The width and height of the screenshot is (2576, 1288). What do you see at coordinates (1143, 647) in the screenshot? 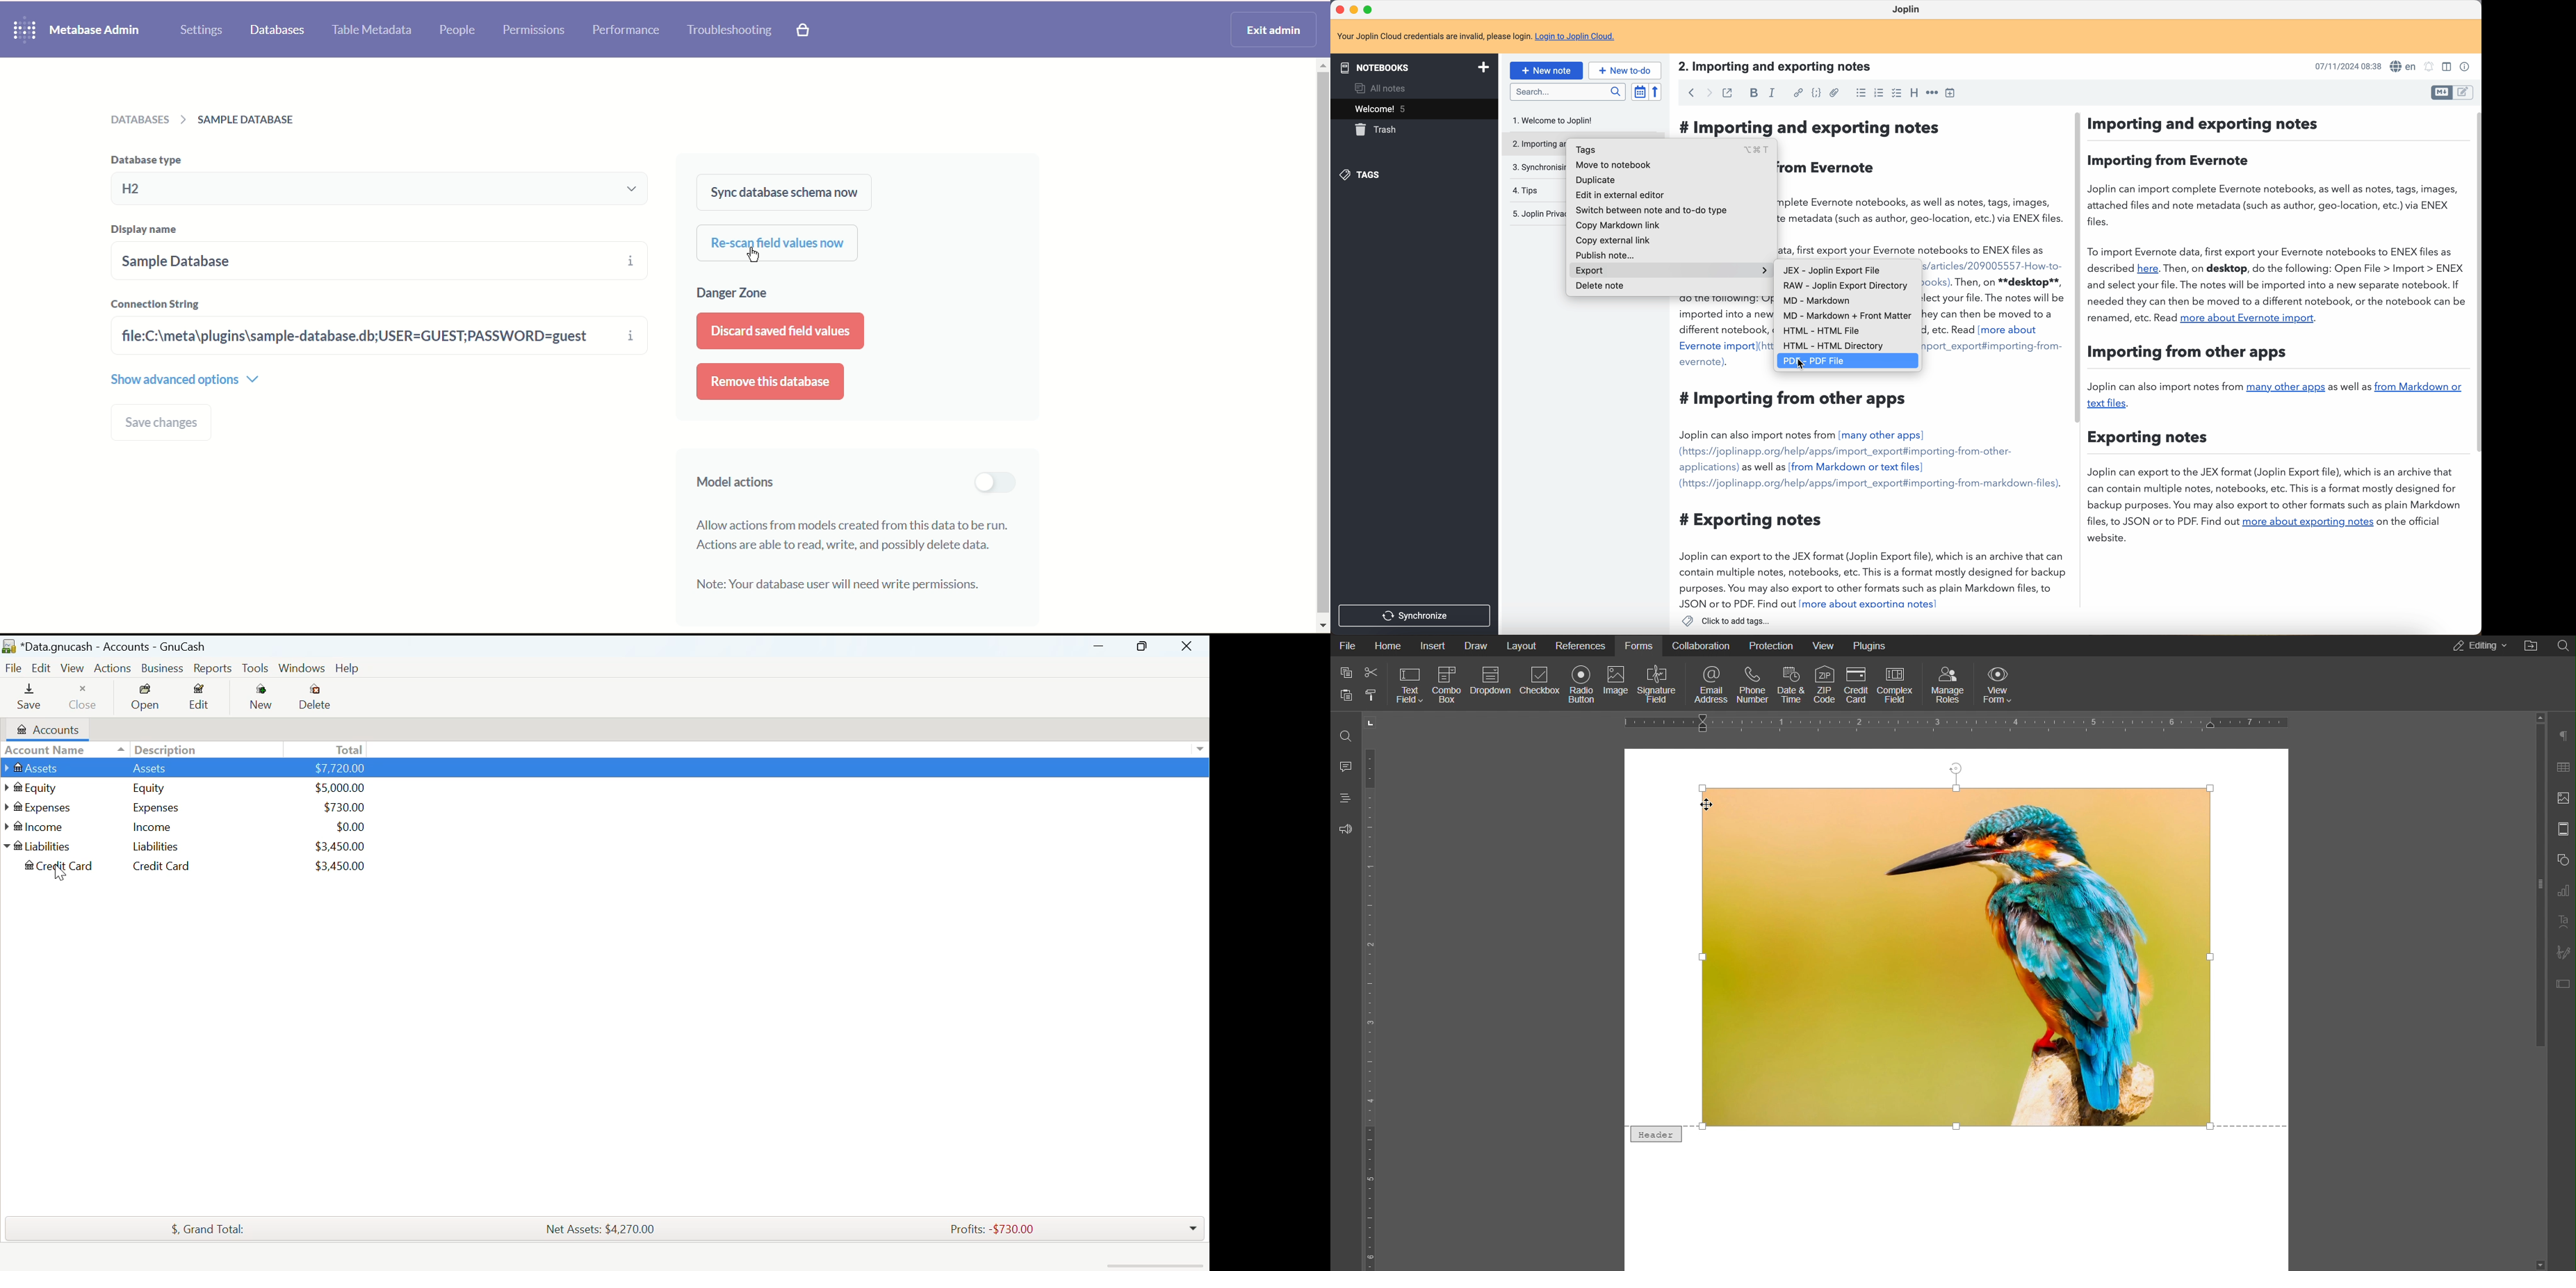
I see `Minimize` at bounding box center [1143, 647].